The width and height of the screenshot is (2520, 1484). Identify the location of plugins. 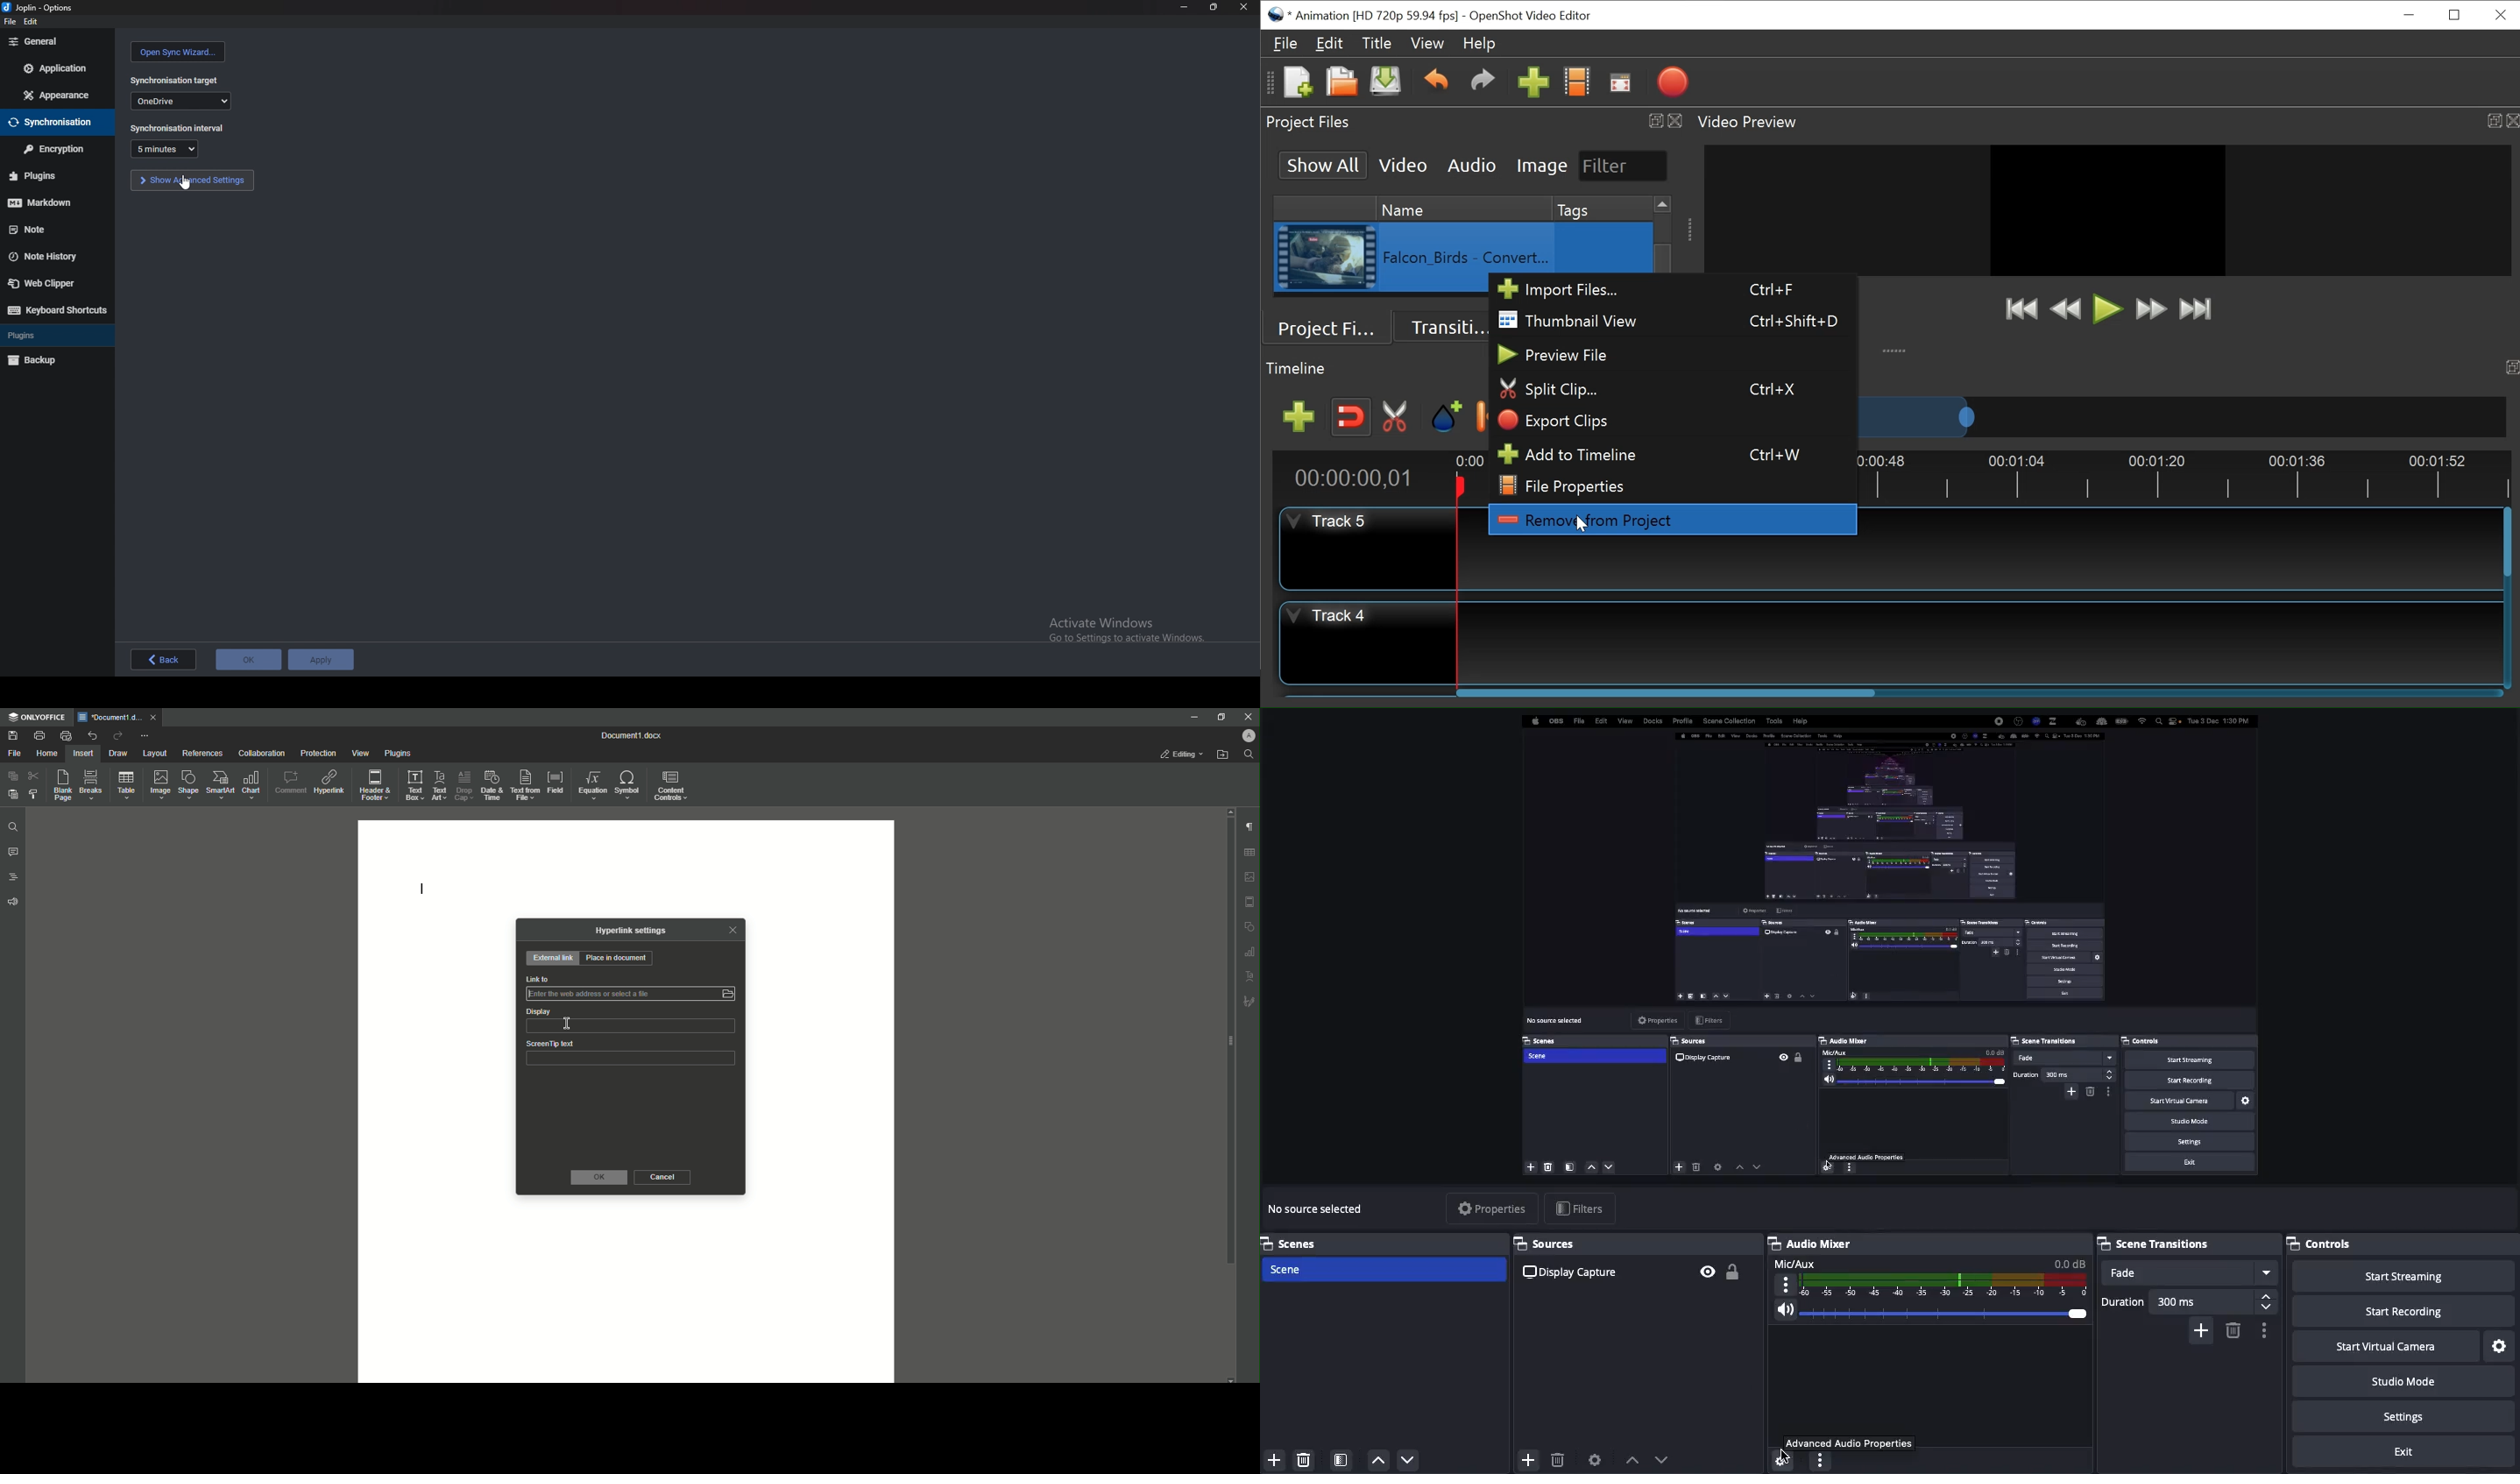
(50, 178).